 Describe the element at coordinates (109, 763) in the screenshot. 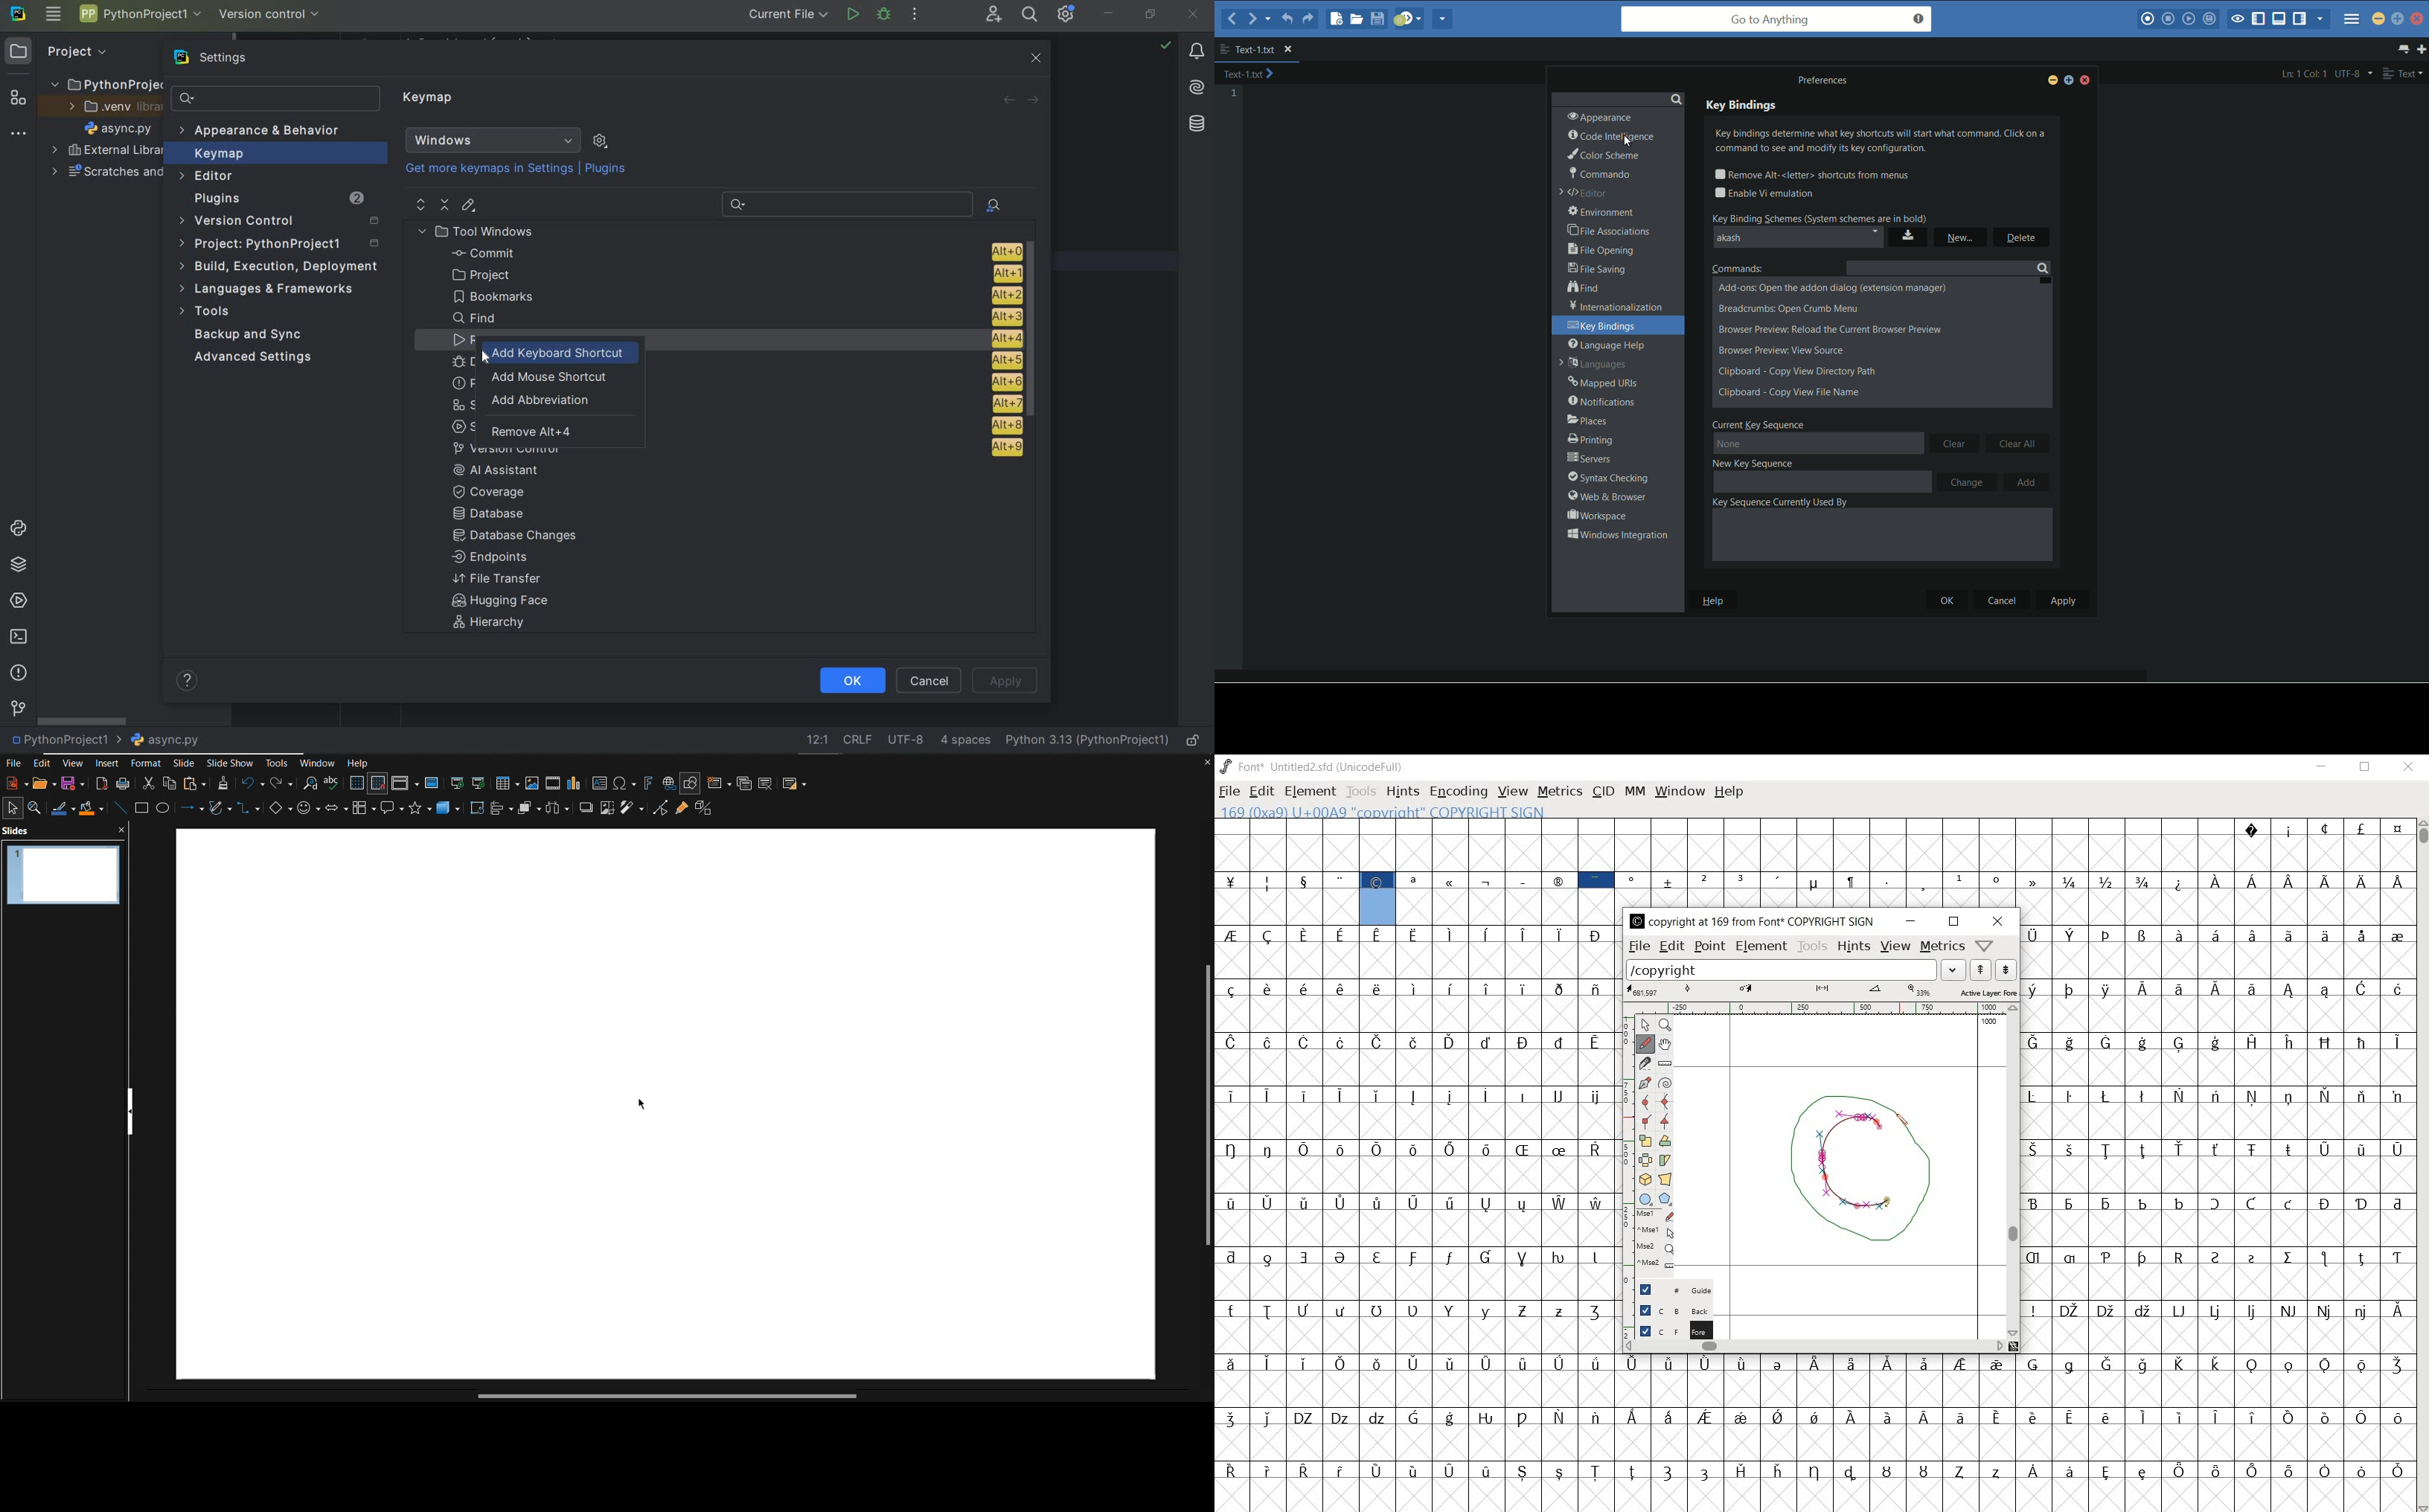

I see `Insert` at that location.